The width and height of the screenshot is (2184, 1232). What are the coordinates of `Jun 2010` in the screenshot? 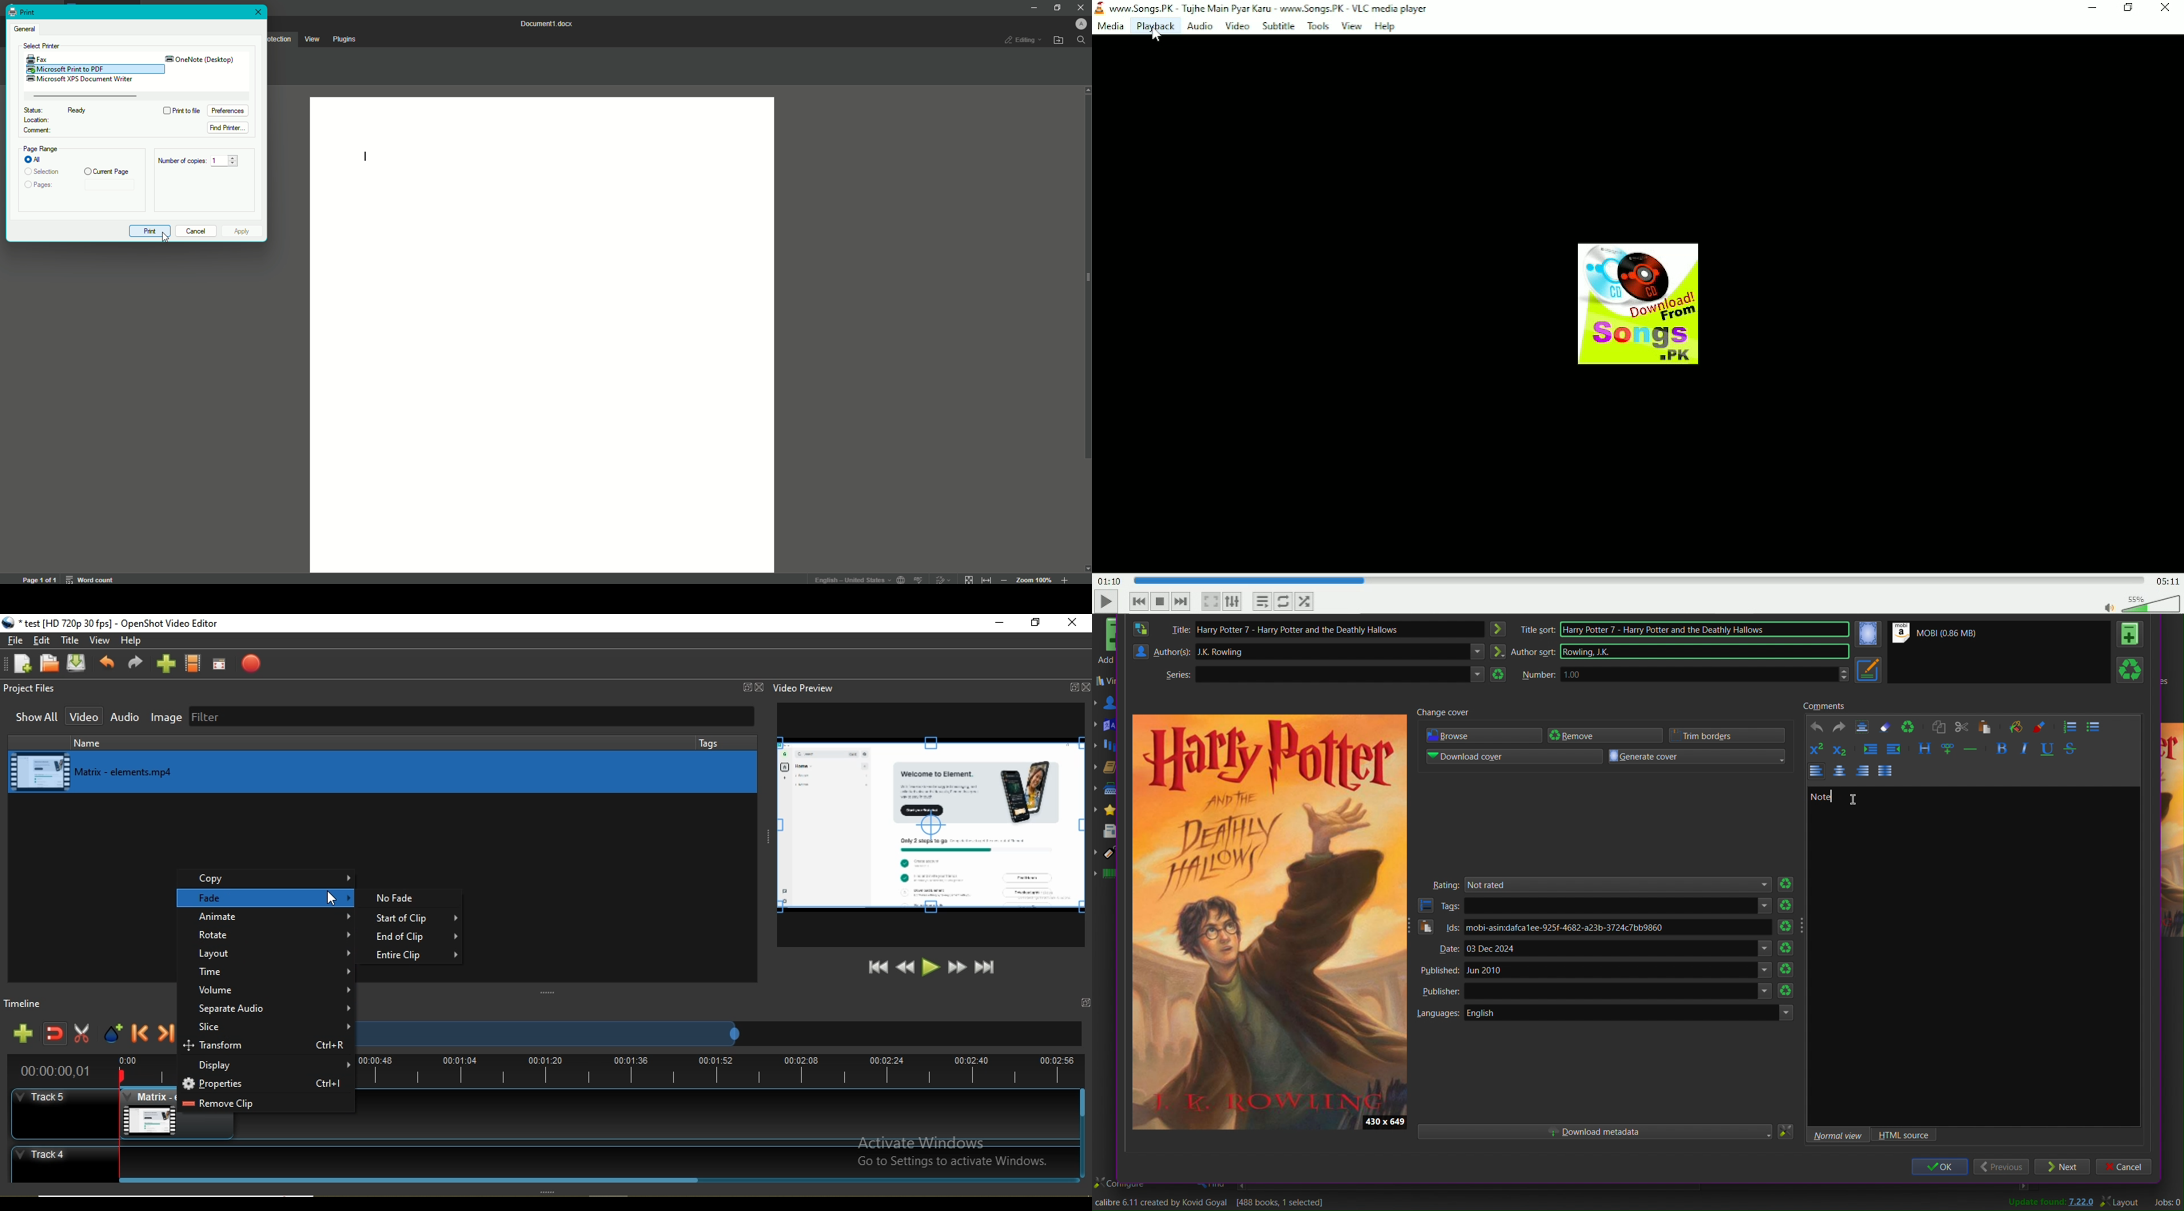 It's located at (1617, 972).